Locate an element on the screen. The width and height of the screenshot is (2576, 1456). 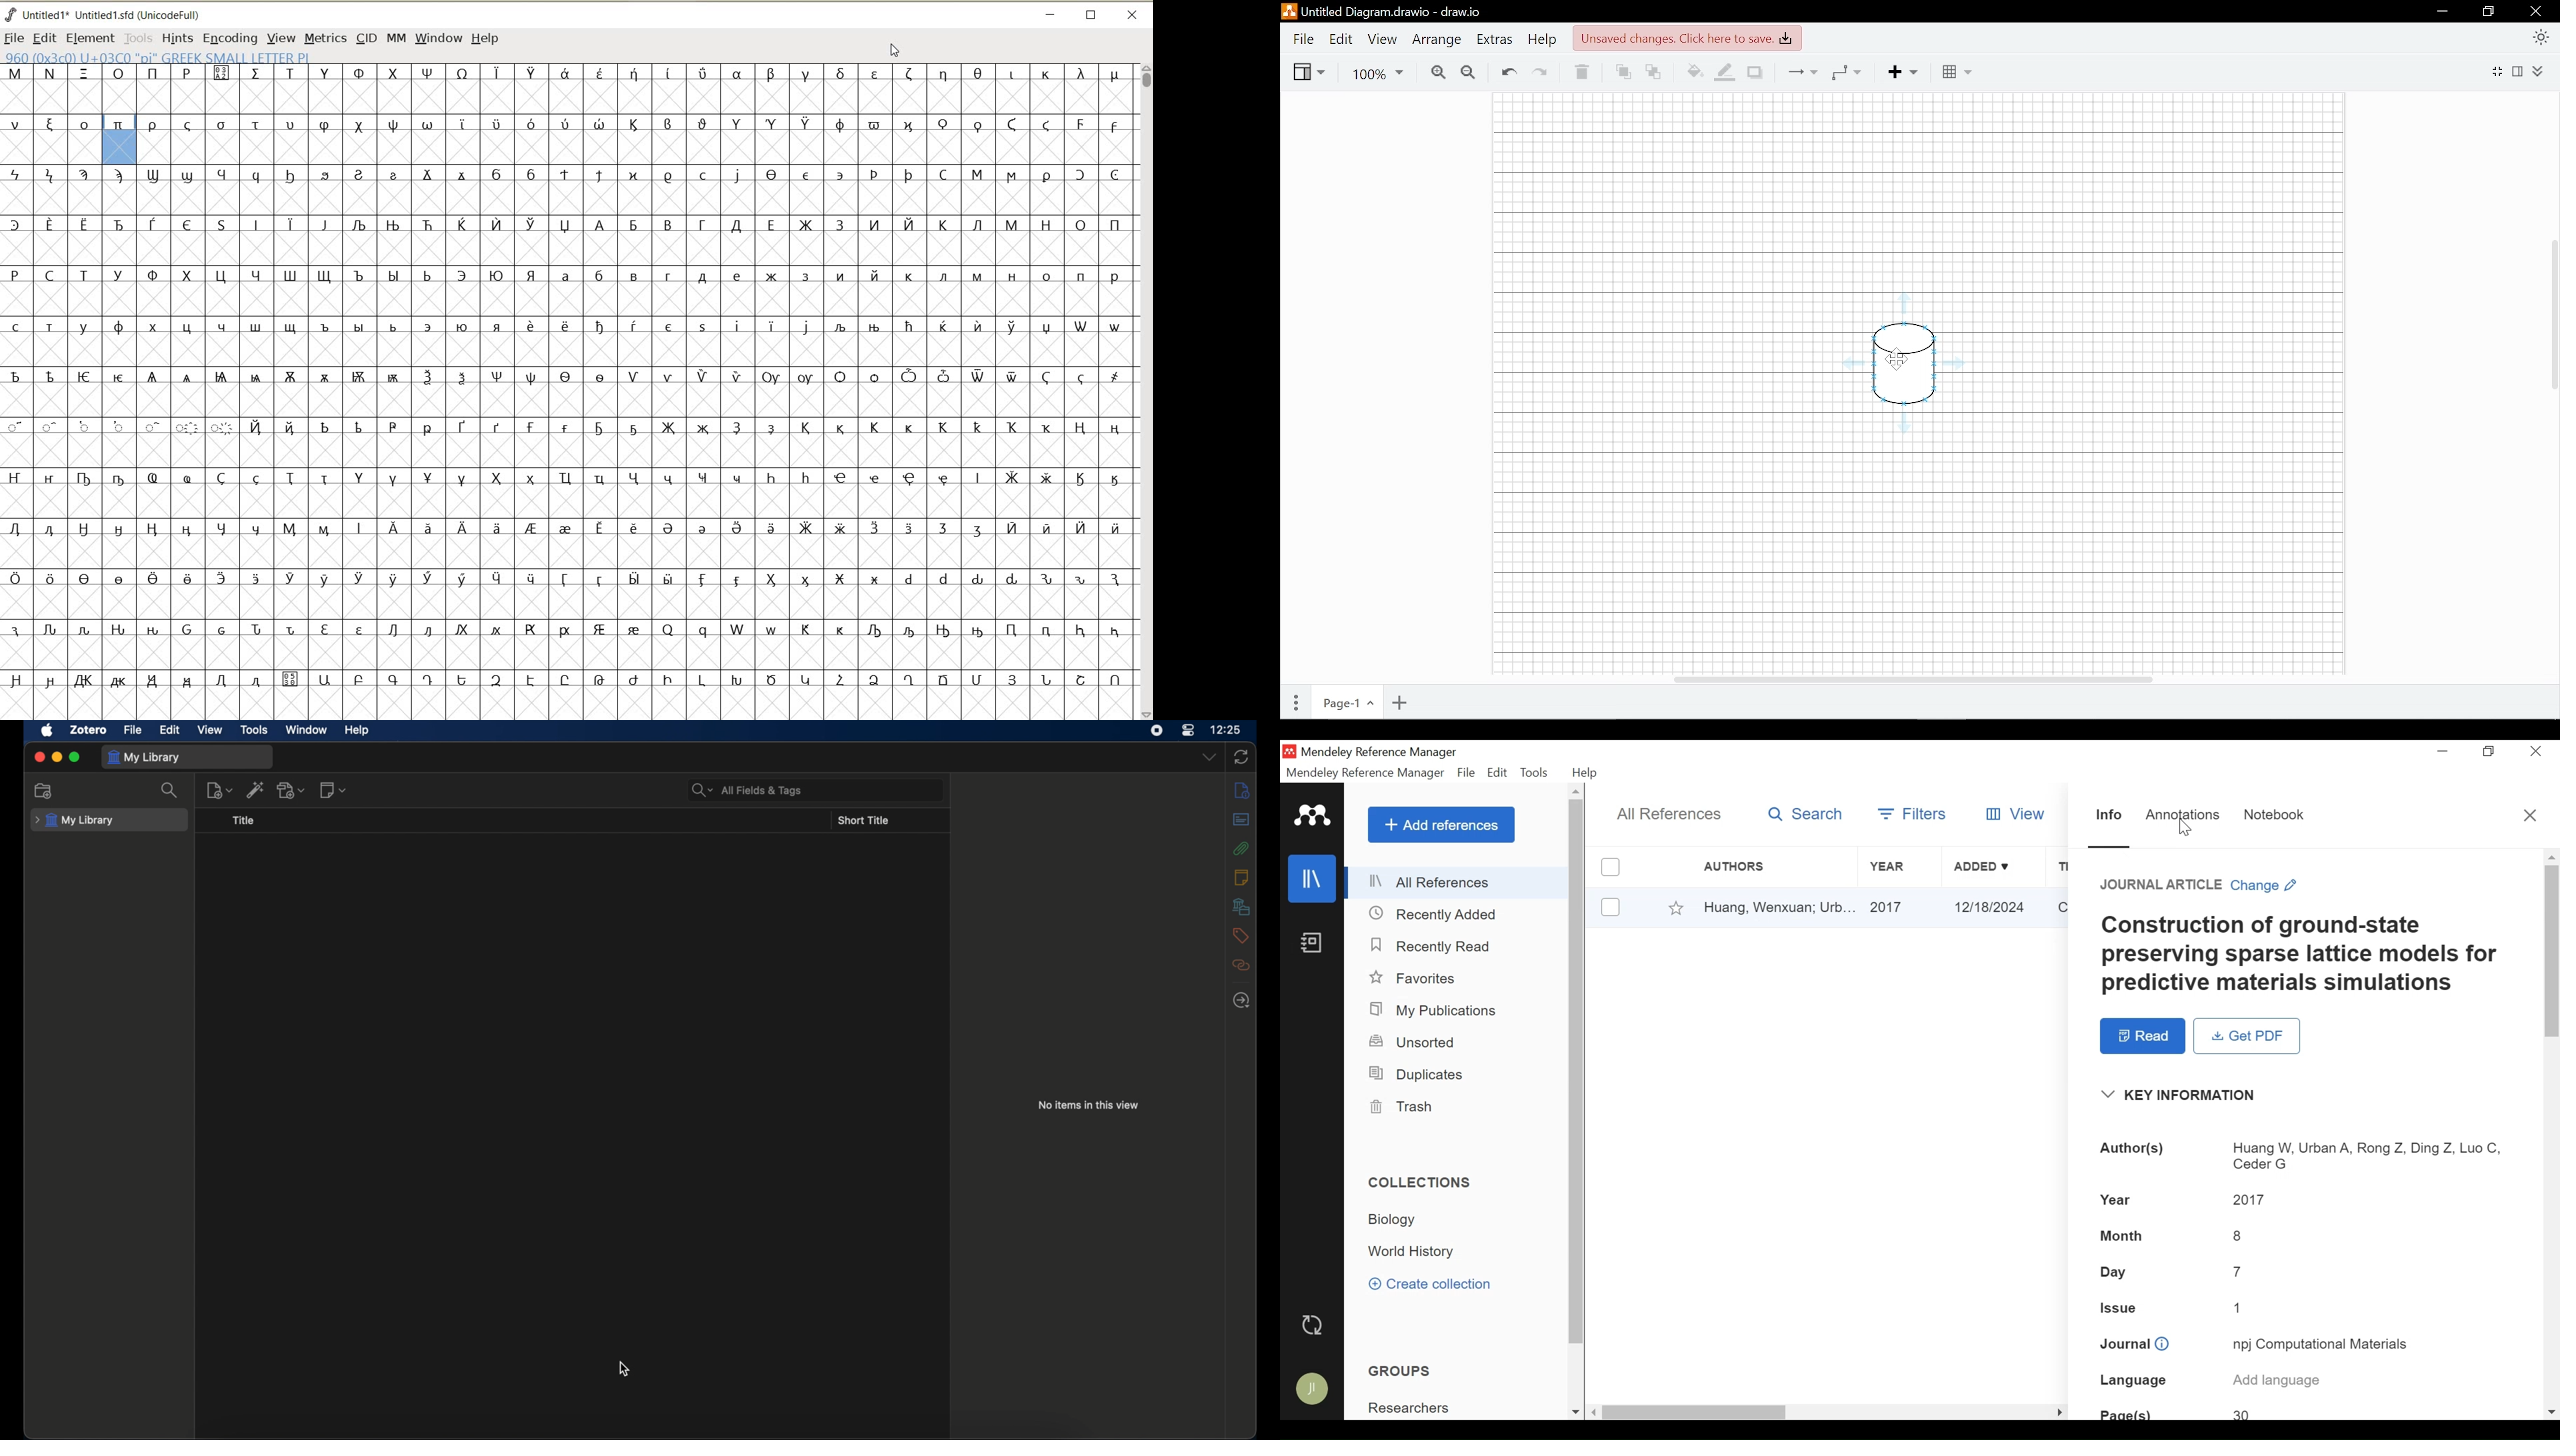
short title is located at coordinates (863, 821).